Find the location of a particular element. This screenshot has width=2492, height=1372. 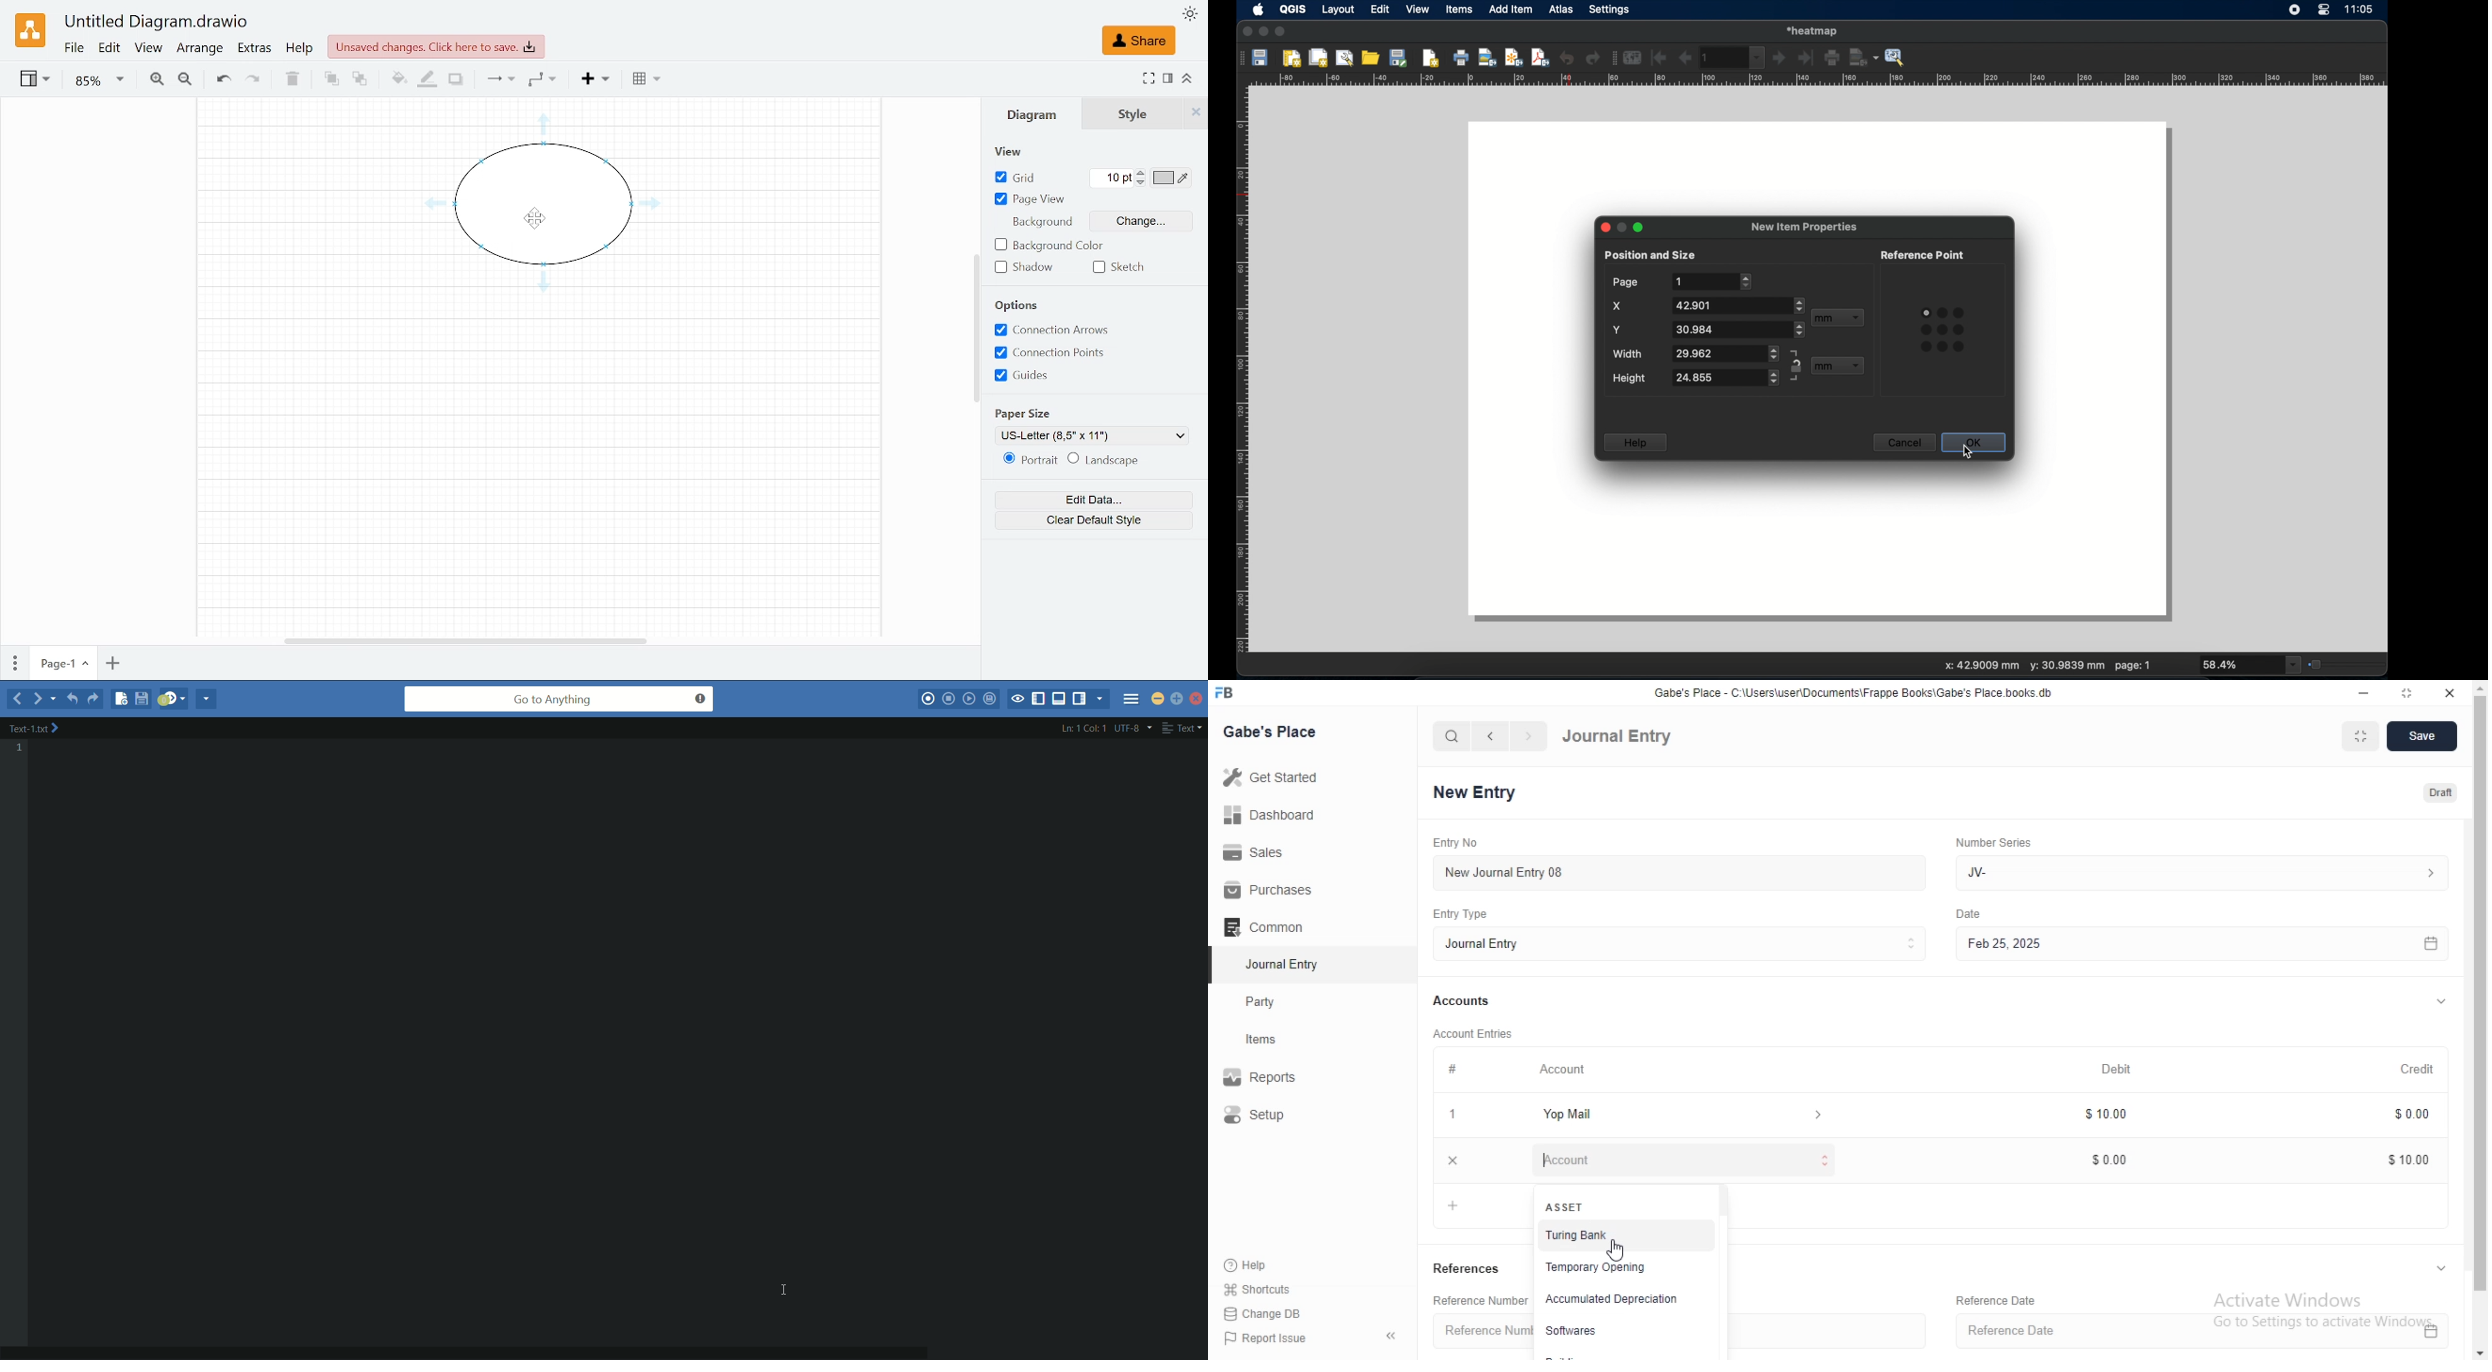

Shadow is located at coordinates (1024, 267).